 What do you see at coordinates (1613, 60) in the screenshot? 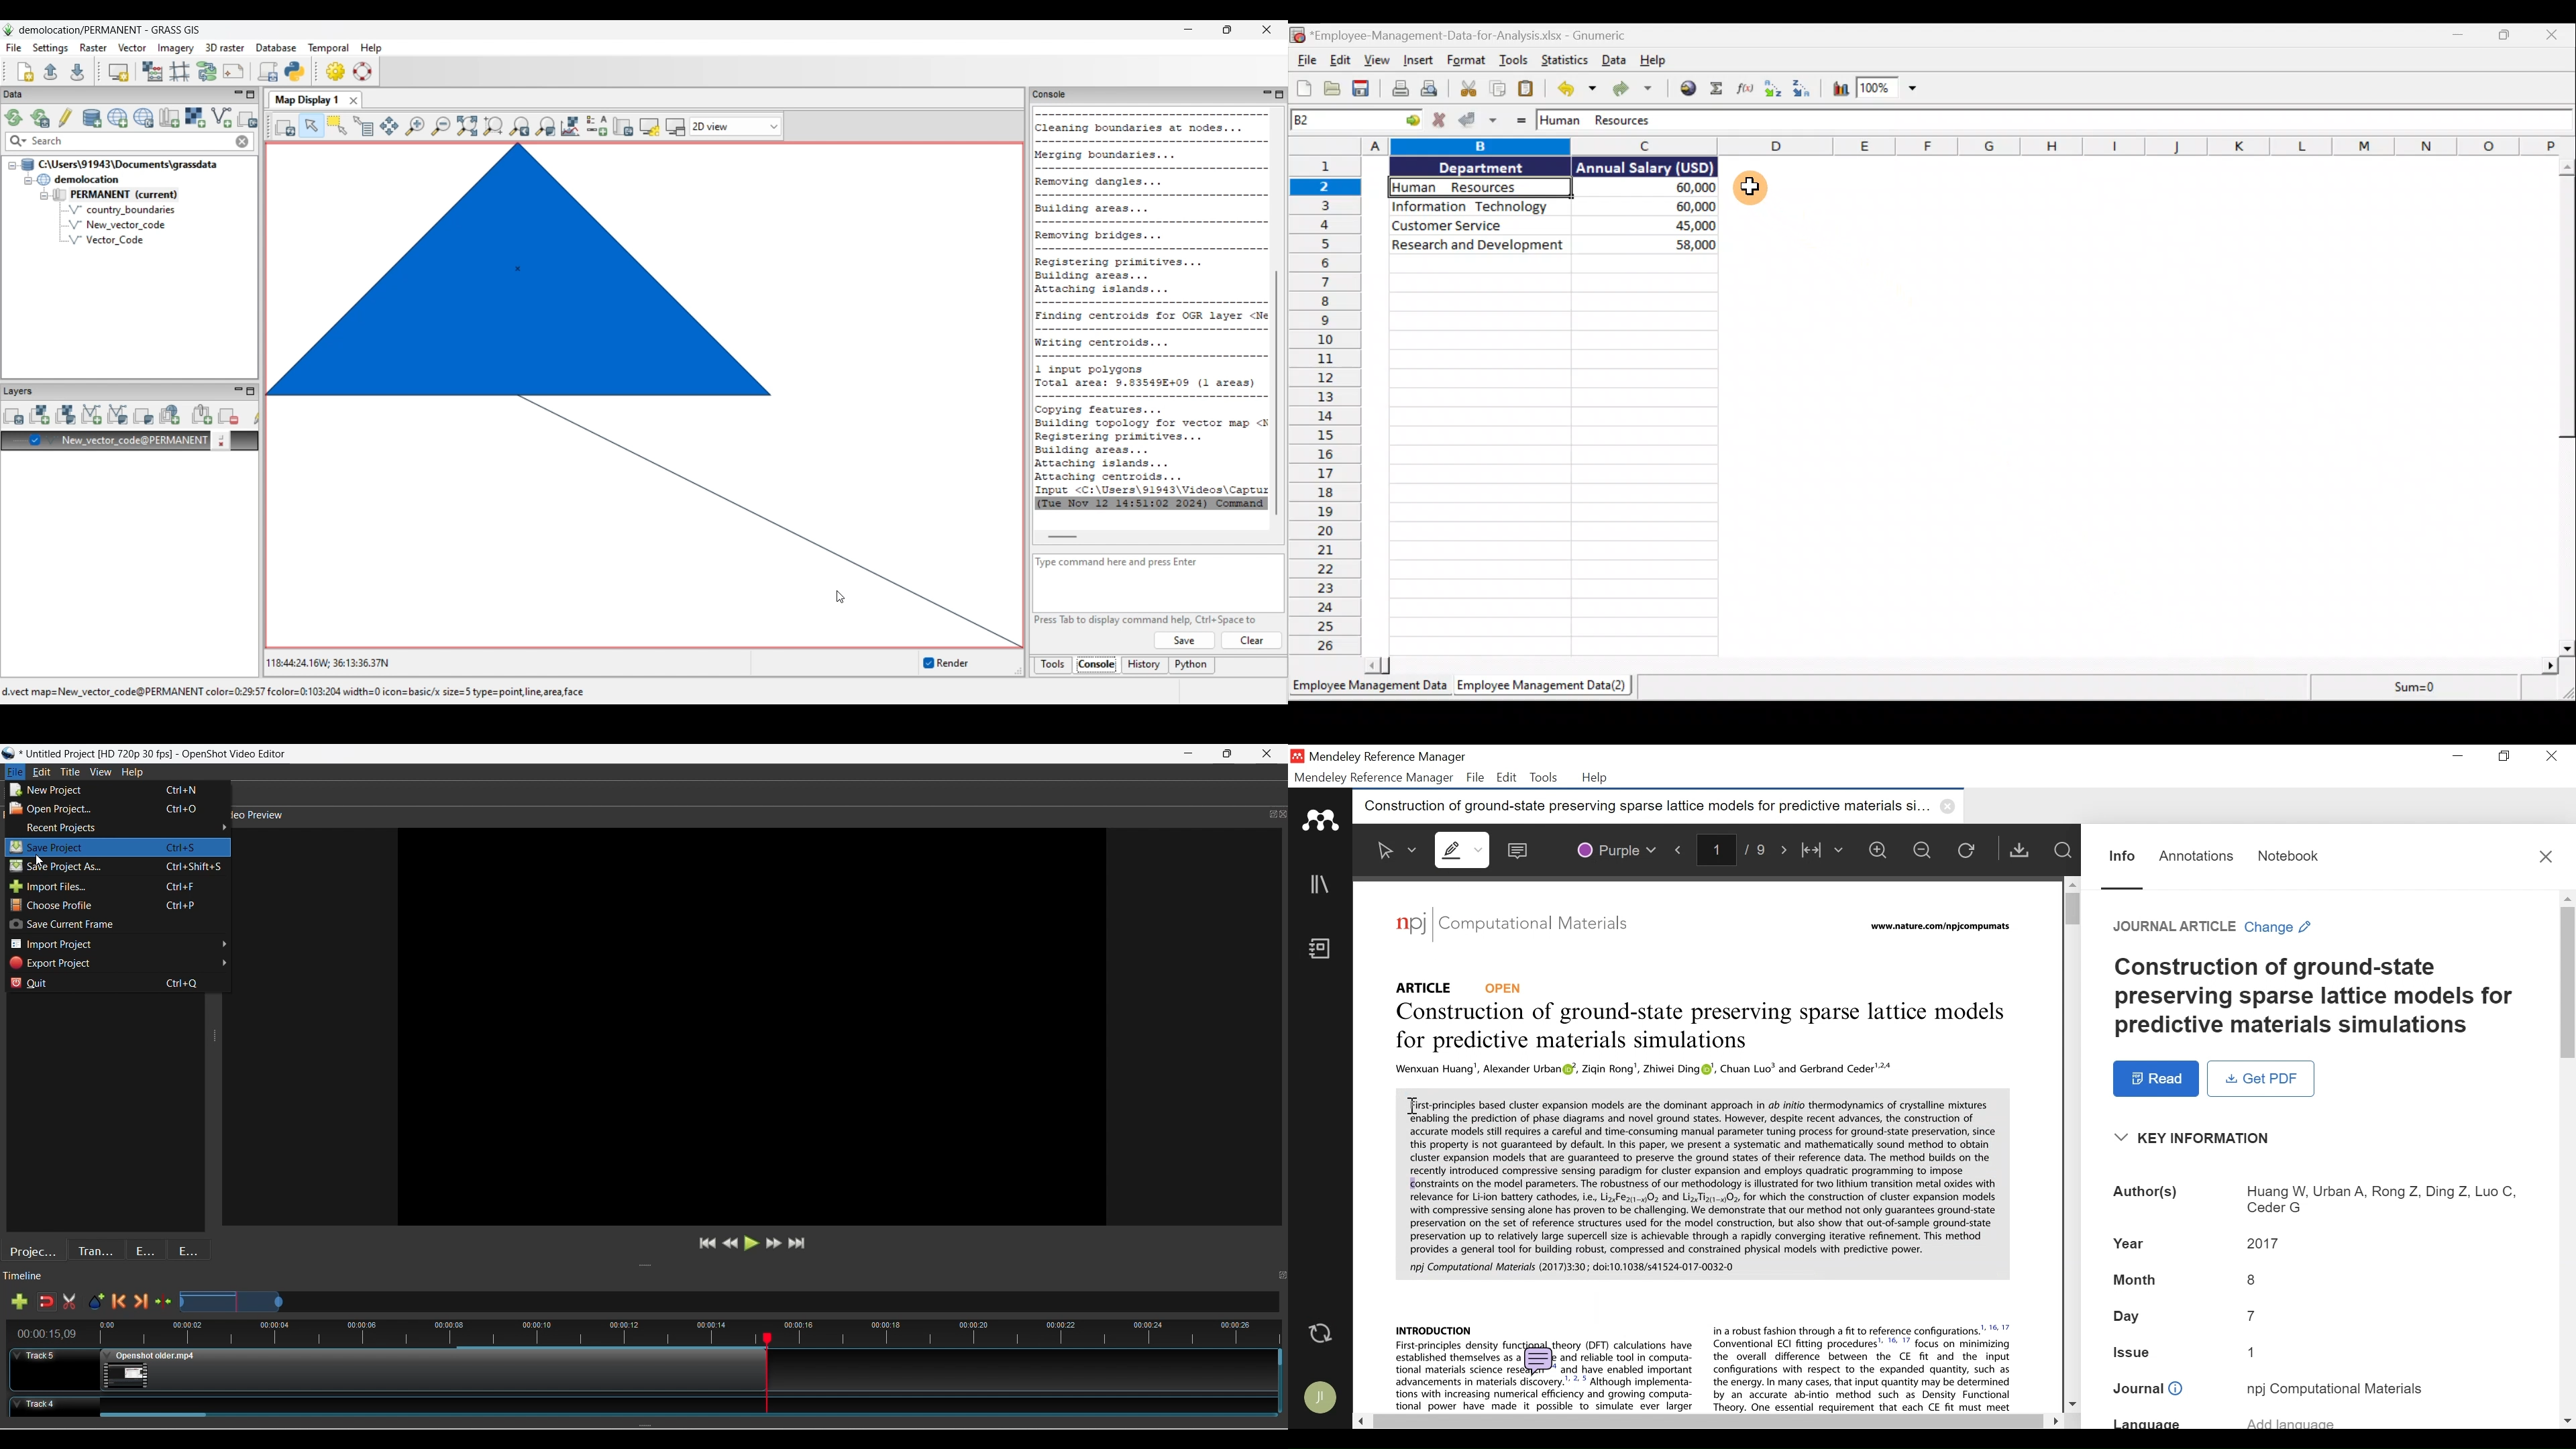
I see `Data` at bounding box center [1613, 60].